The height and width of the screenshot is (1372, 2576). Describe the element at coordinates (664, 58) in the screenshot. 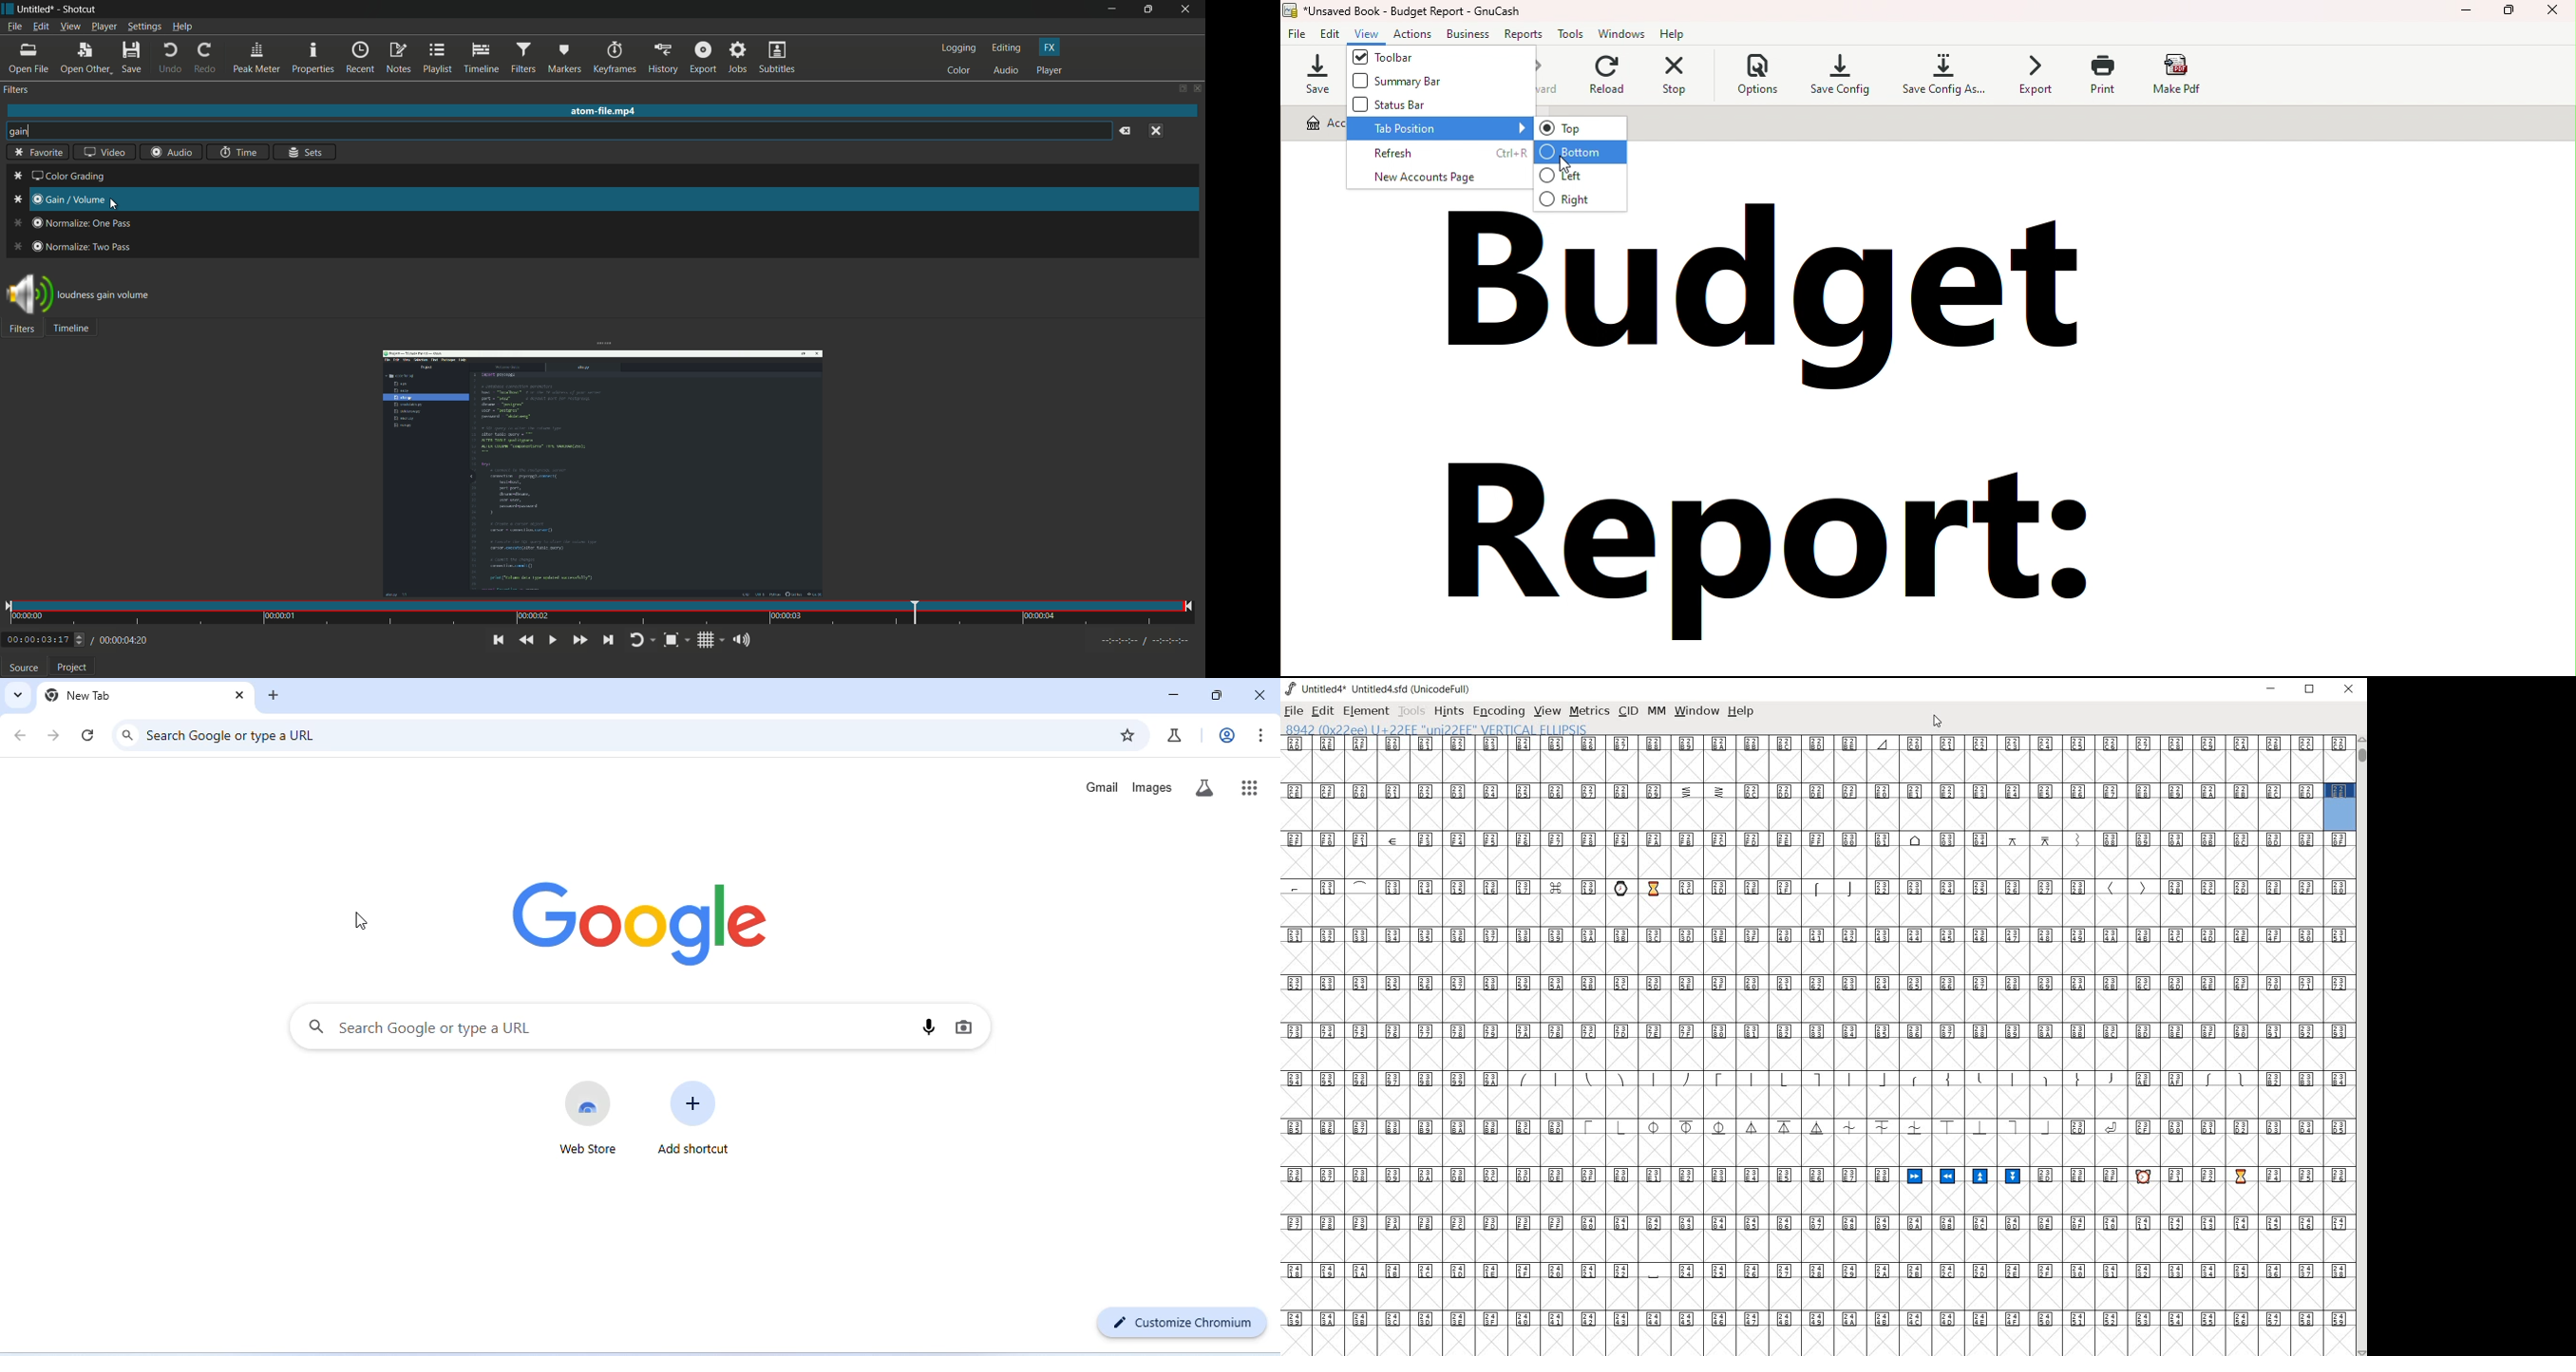

I see `history` at that location.